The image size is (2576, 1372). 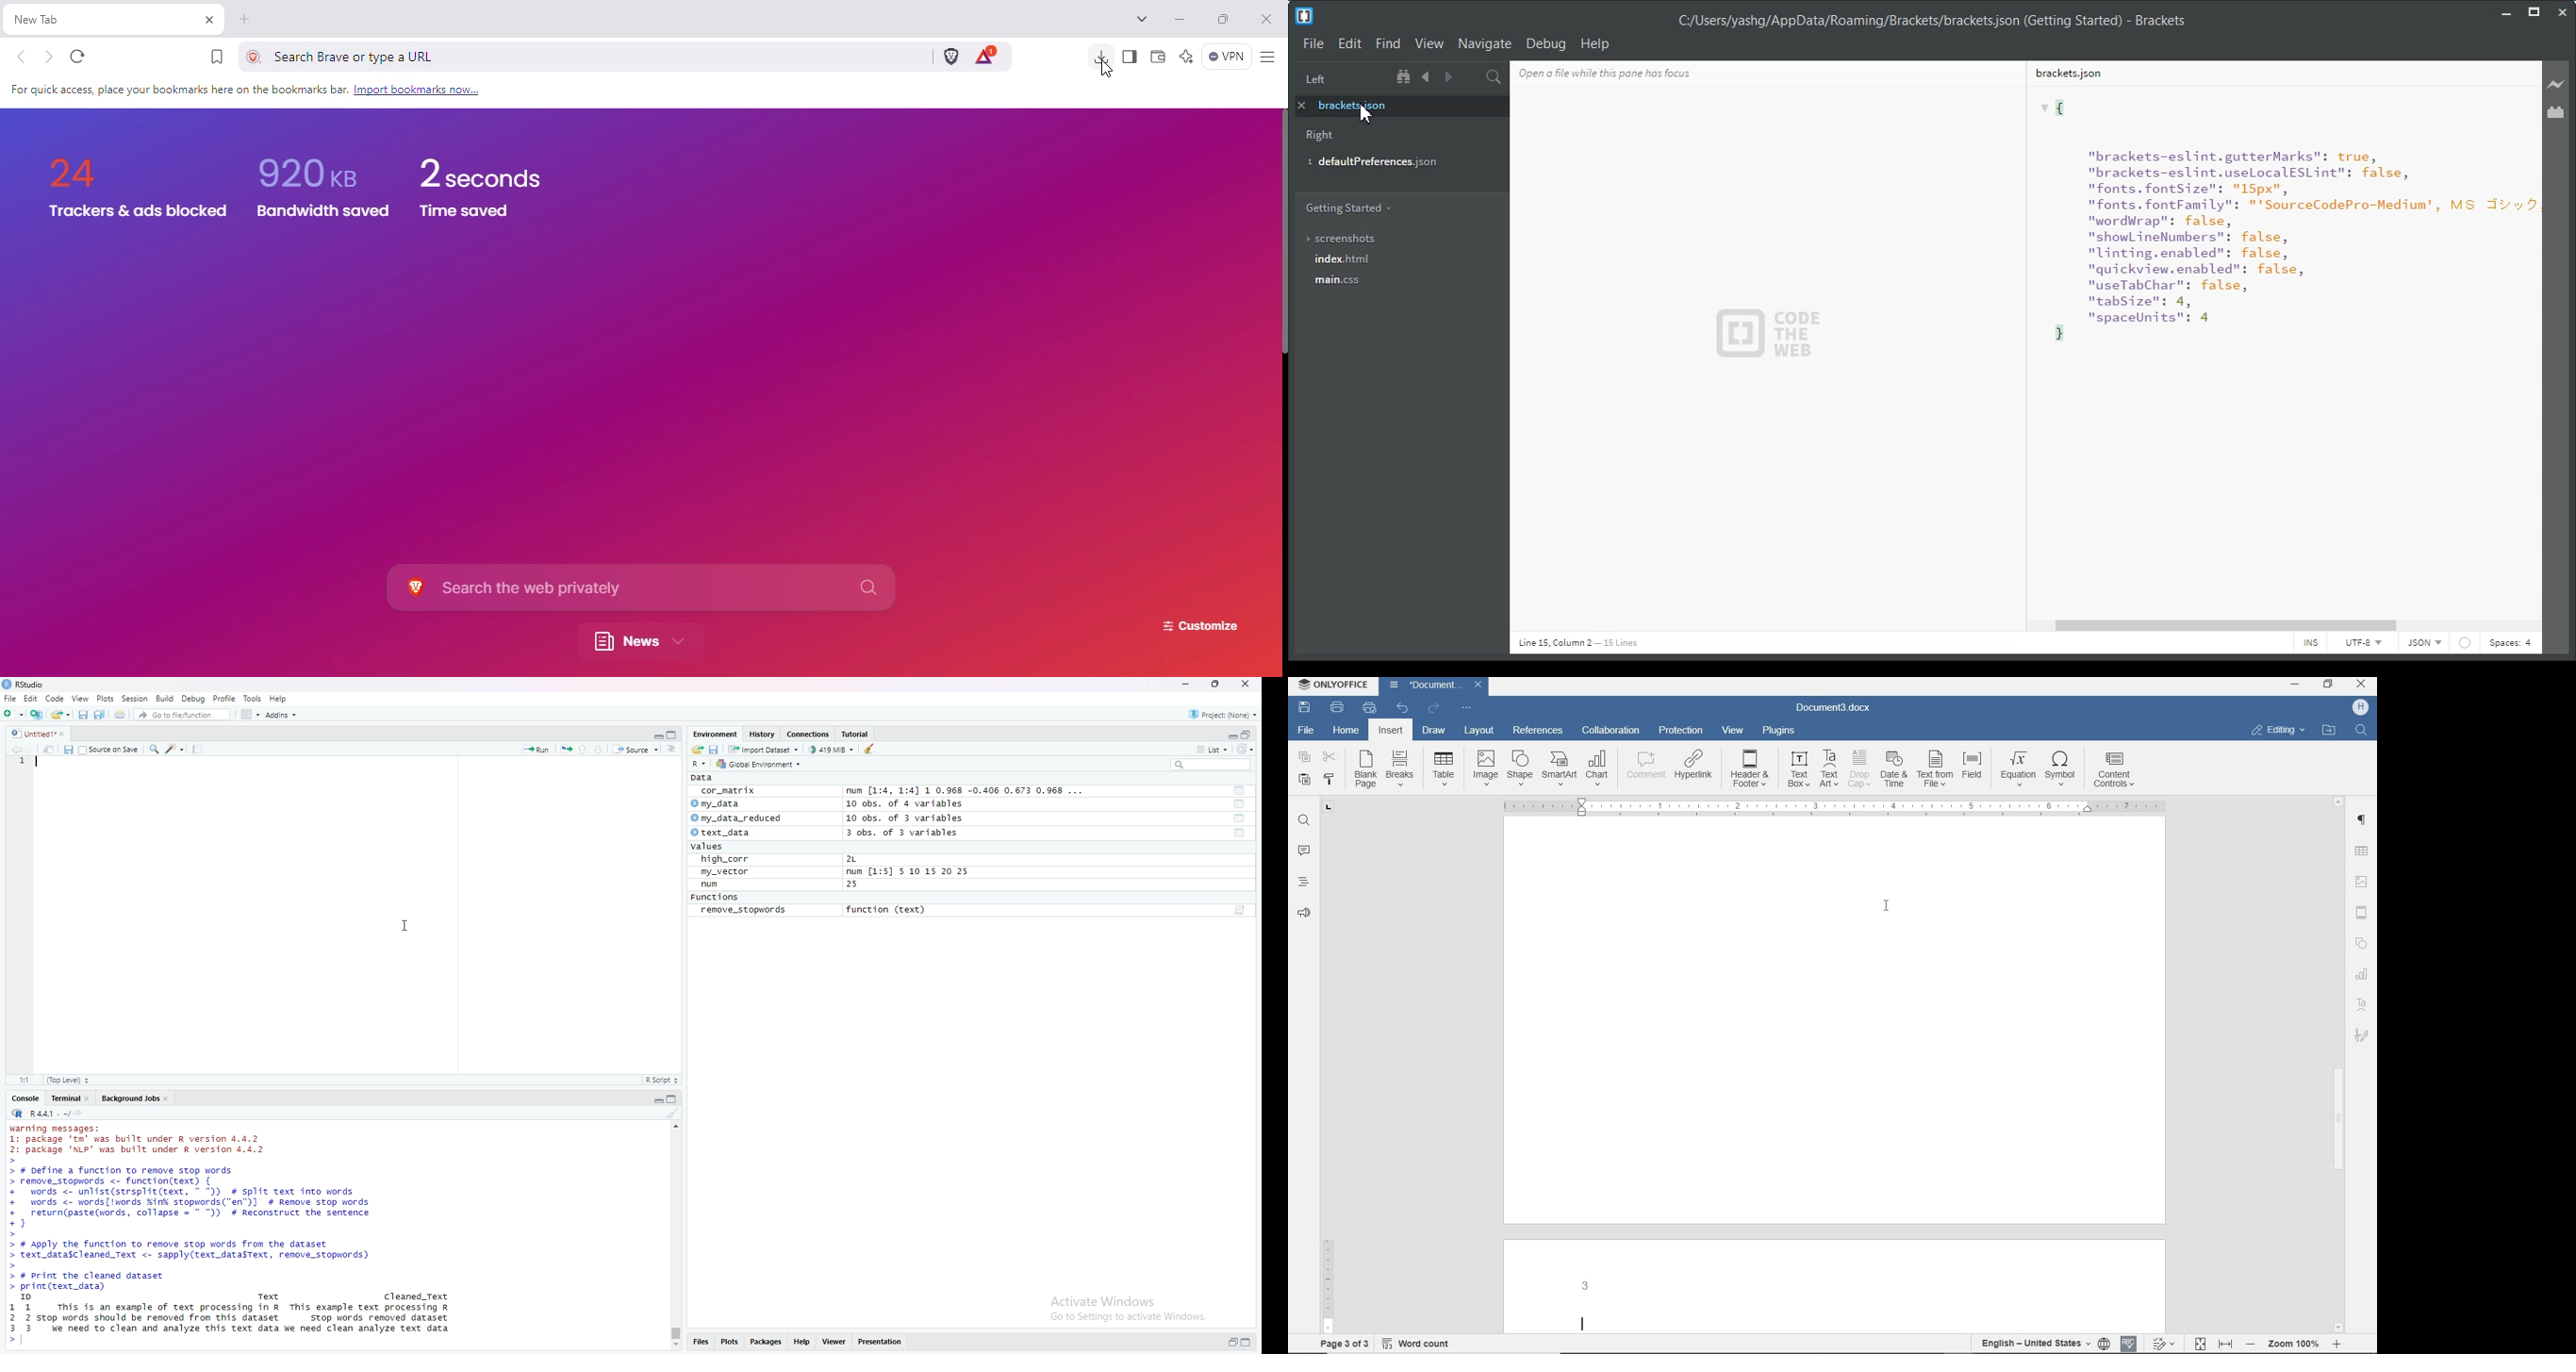 What do you see at coordinates (671, 1100) in the screenshot?
I see `Maximize` at bounding box center [671, 1100].